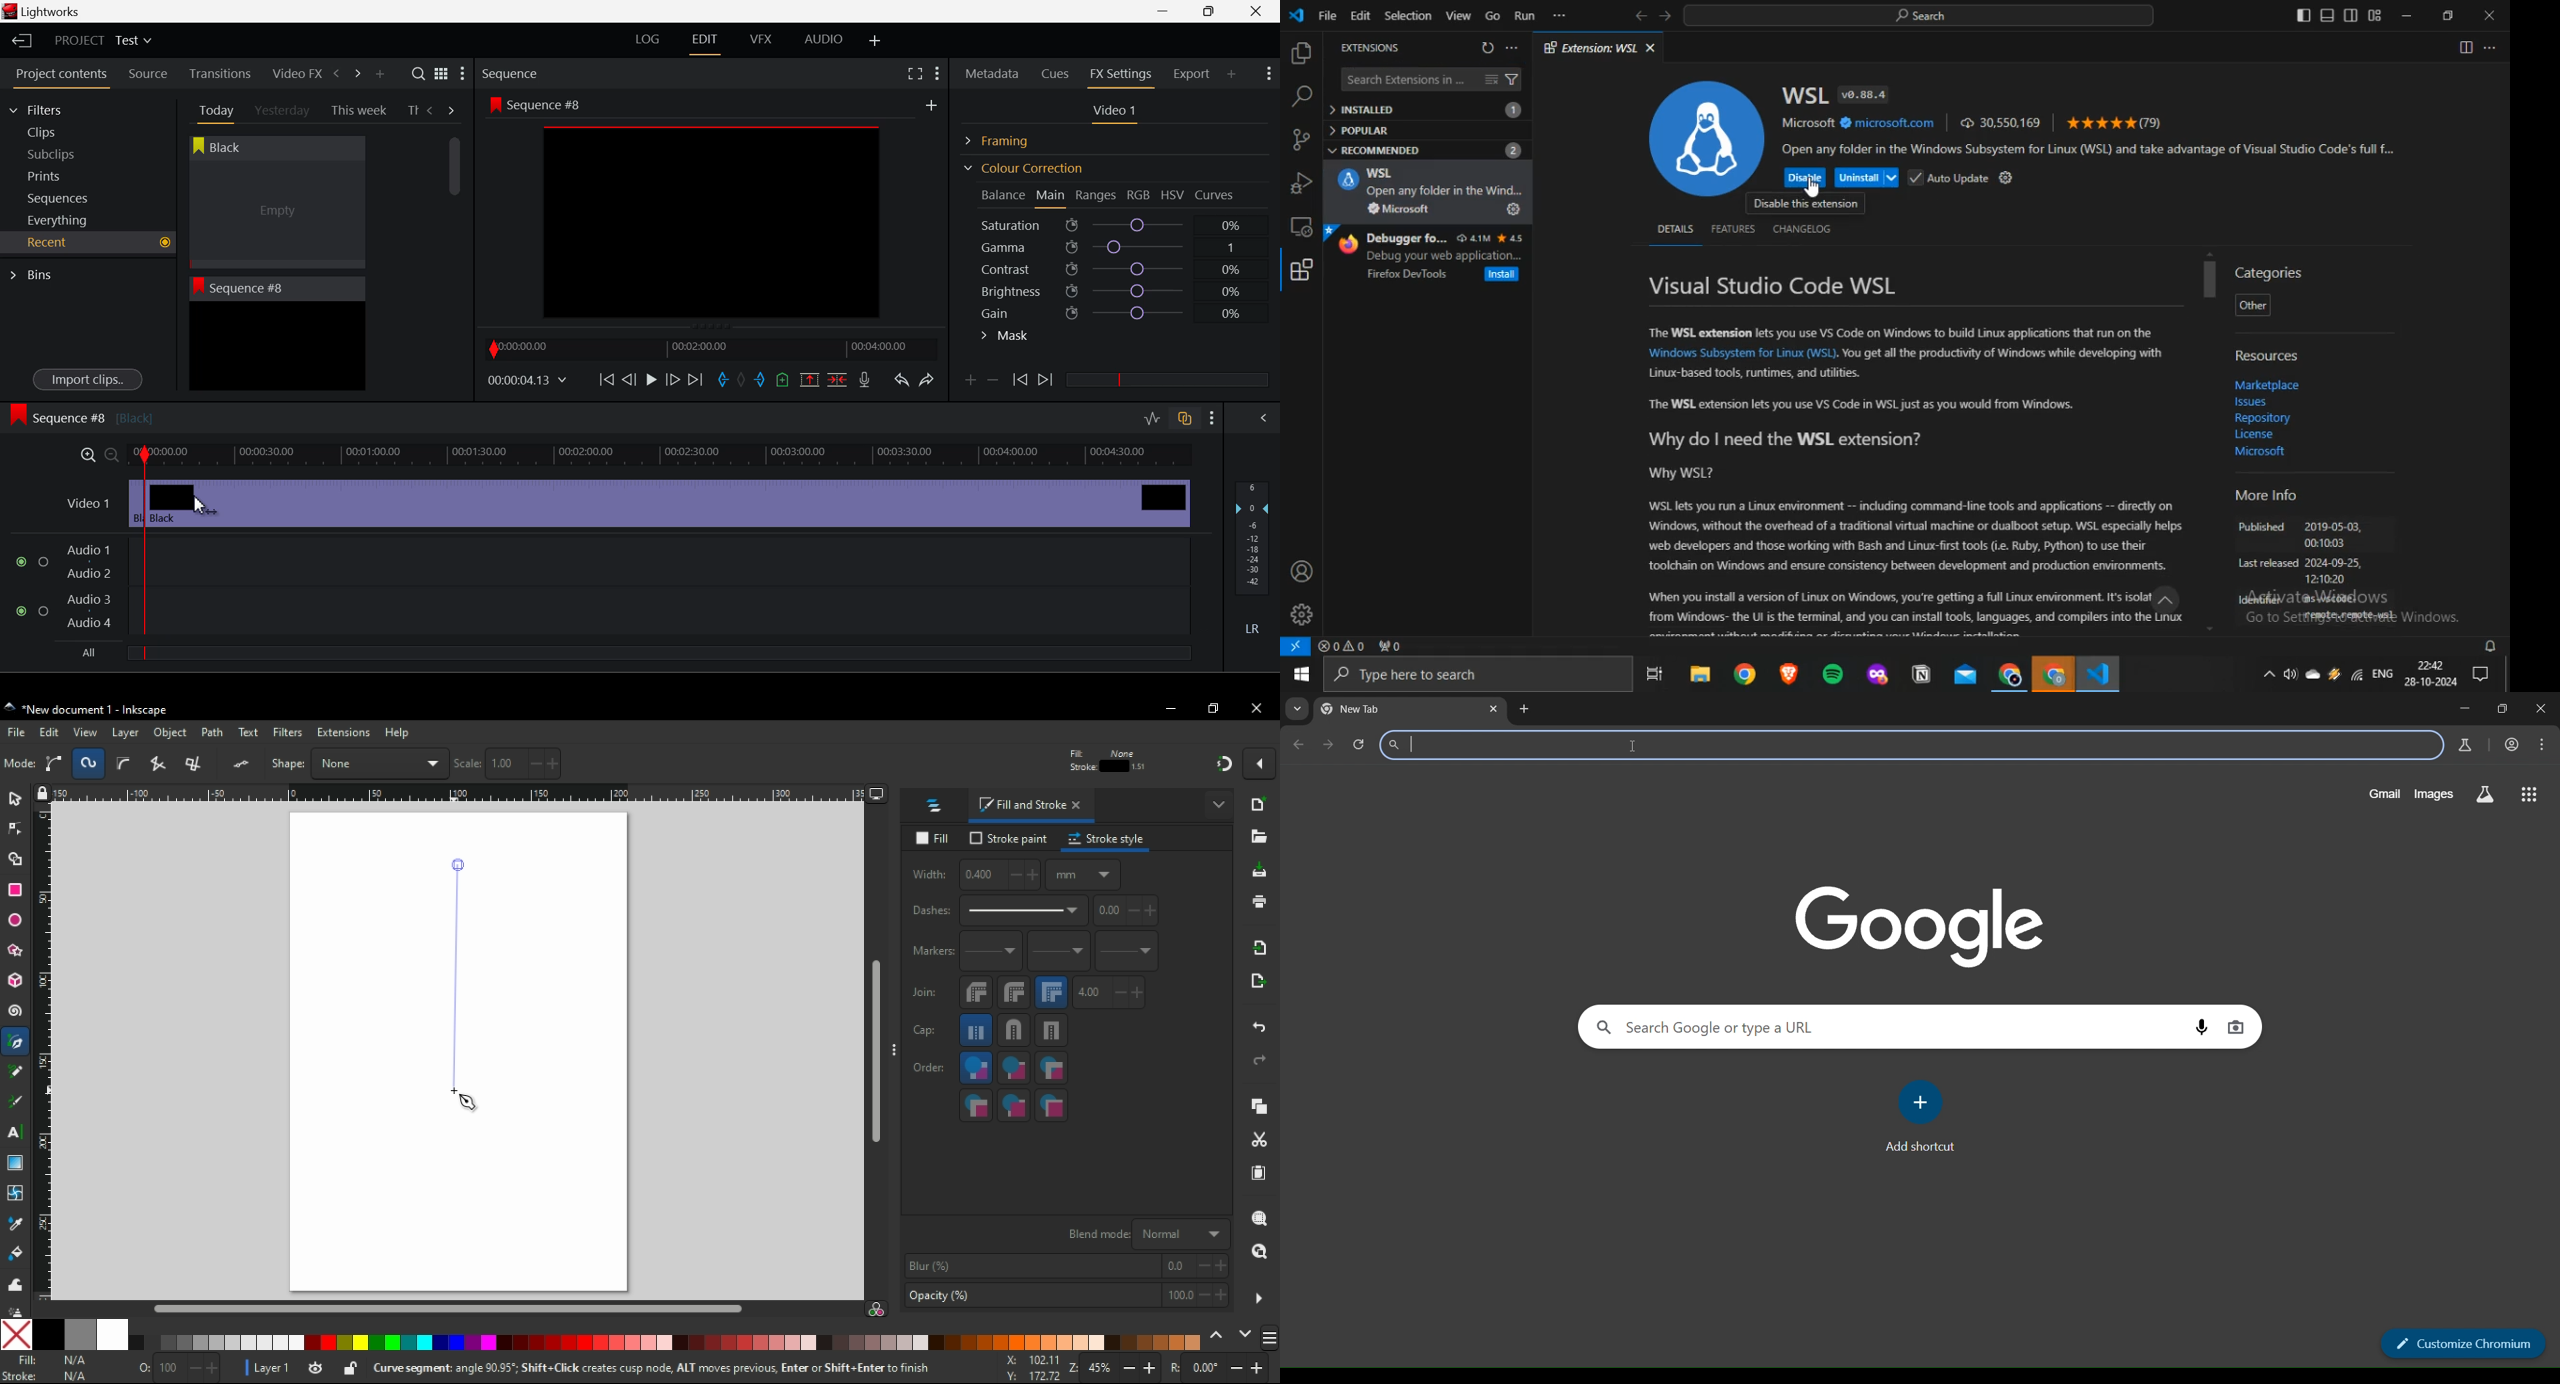 This screenshot has height=1400, width=2576. I want to click on 28-10-2024, so click(2430, 681).